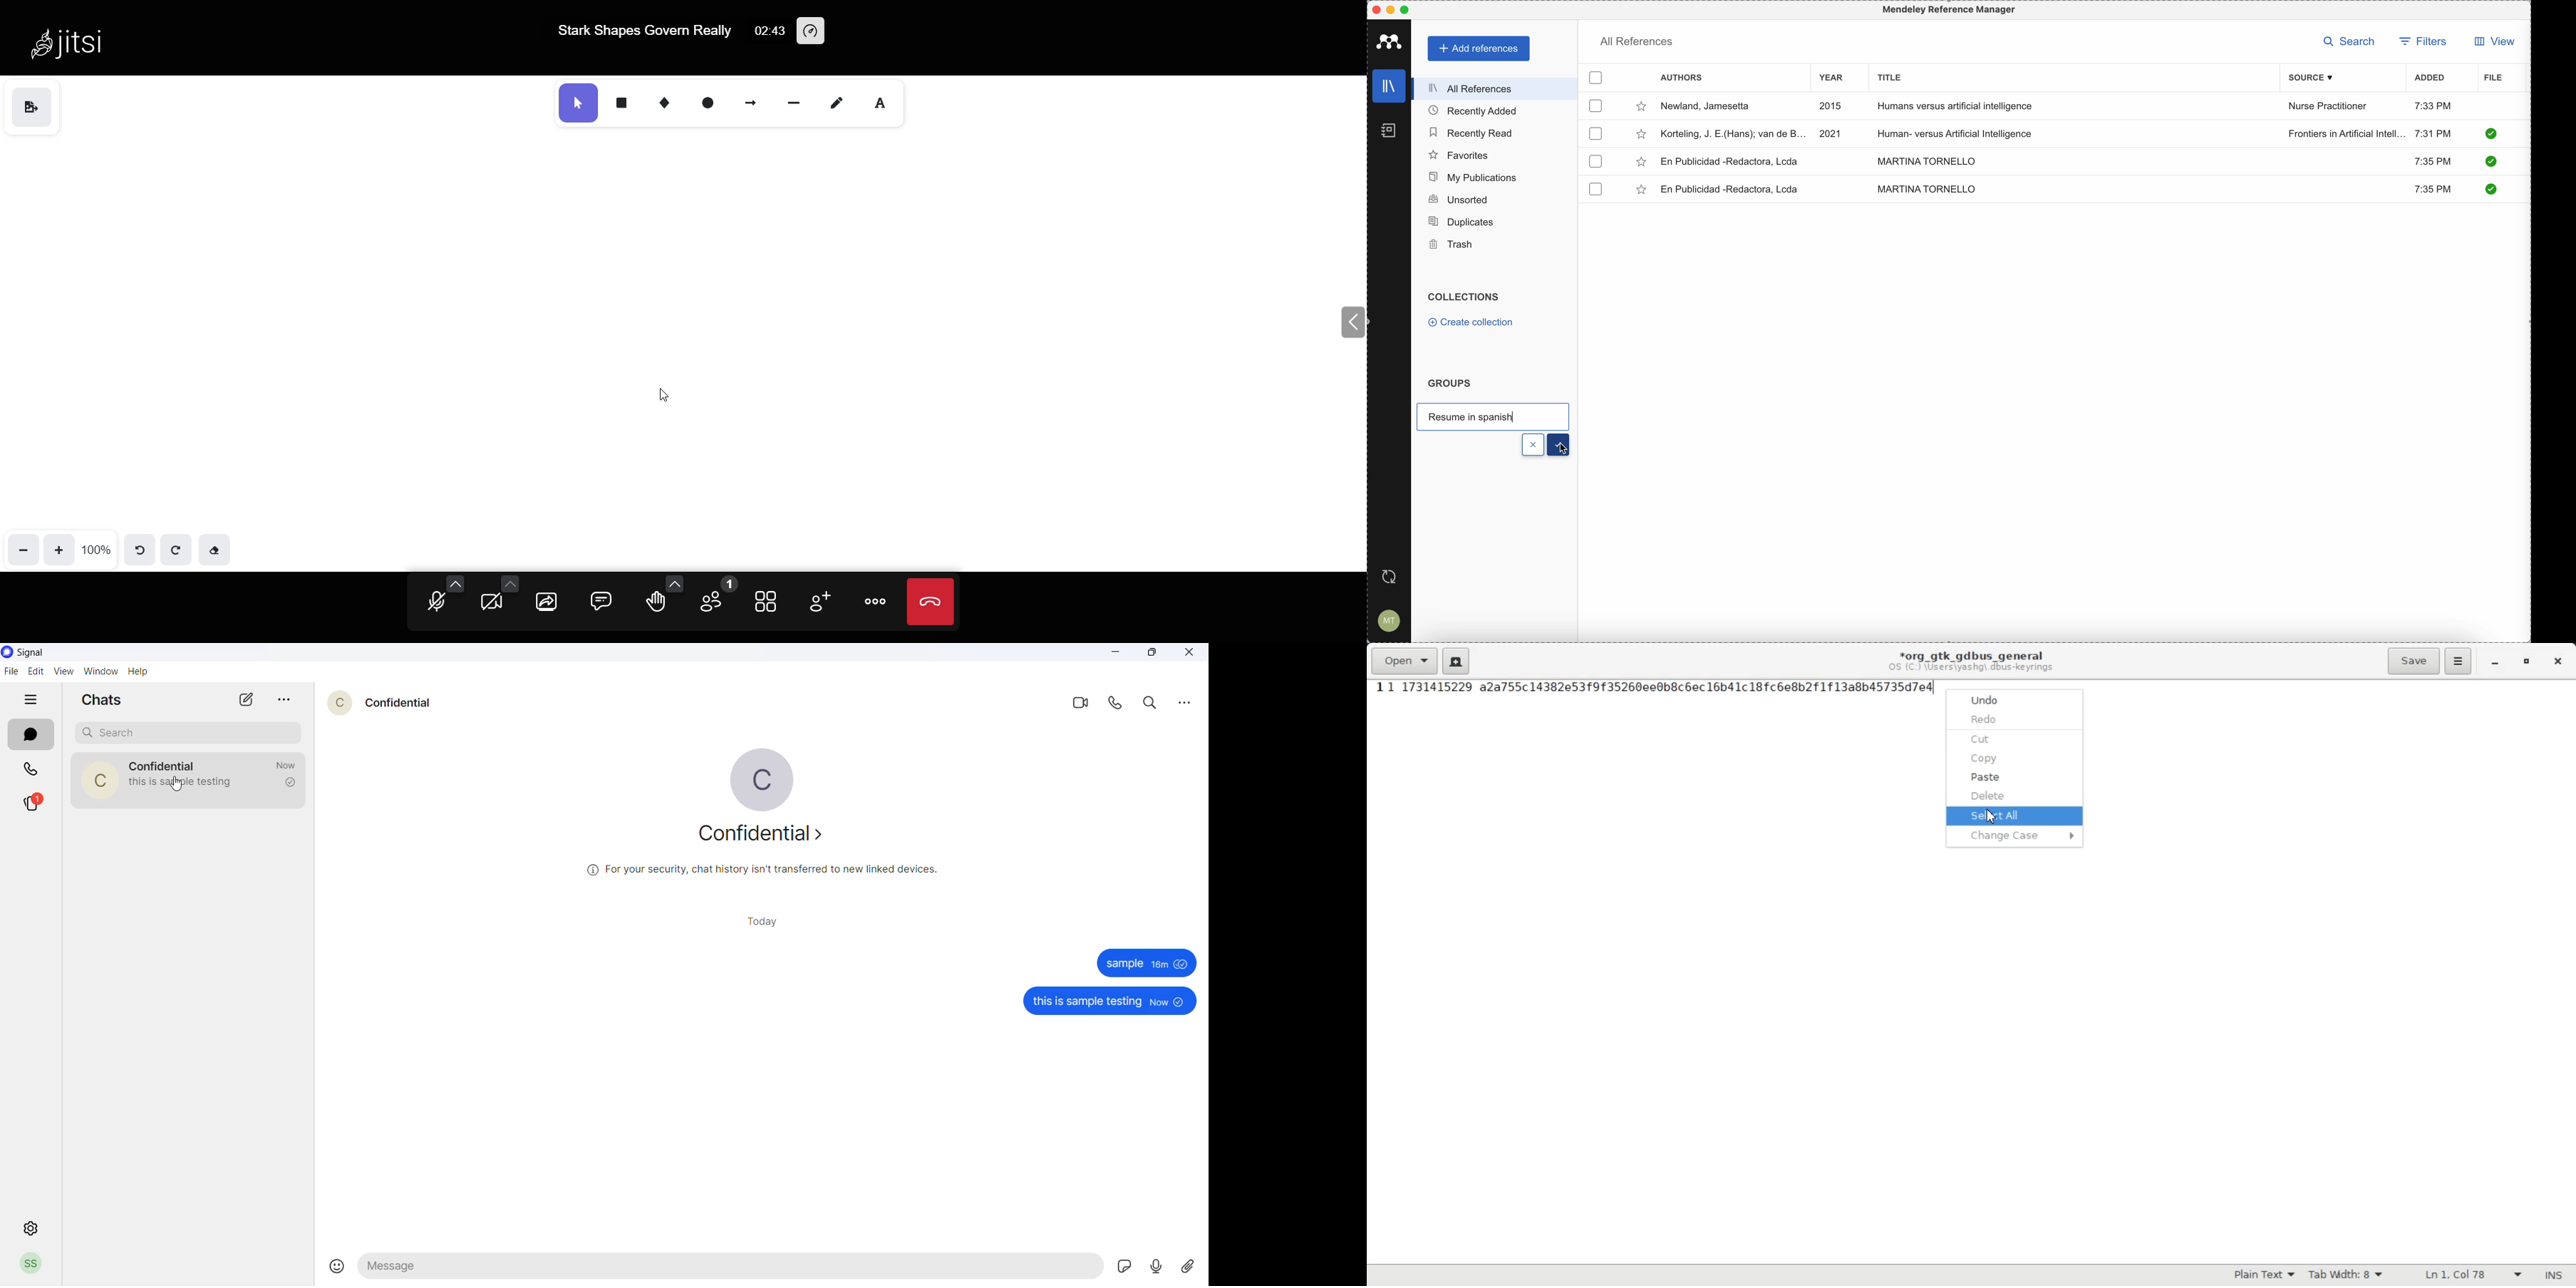  What do you see at coordinates (2015, 776) in the screenshot?
I see `Paste` at bounding box center [2015, 776].